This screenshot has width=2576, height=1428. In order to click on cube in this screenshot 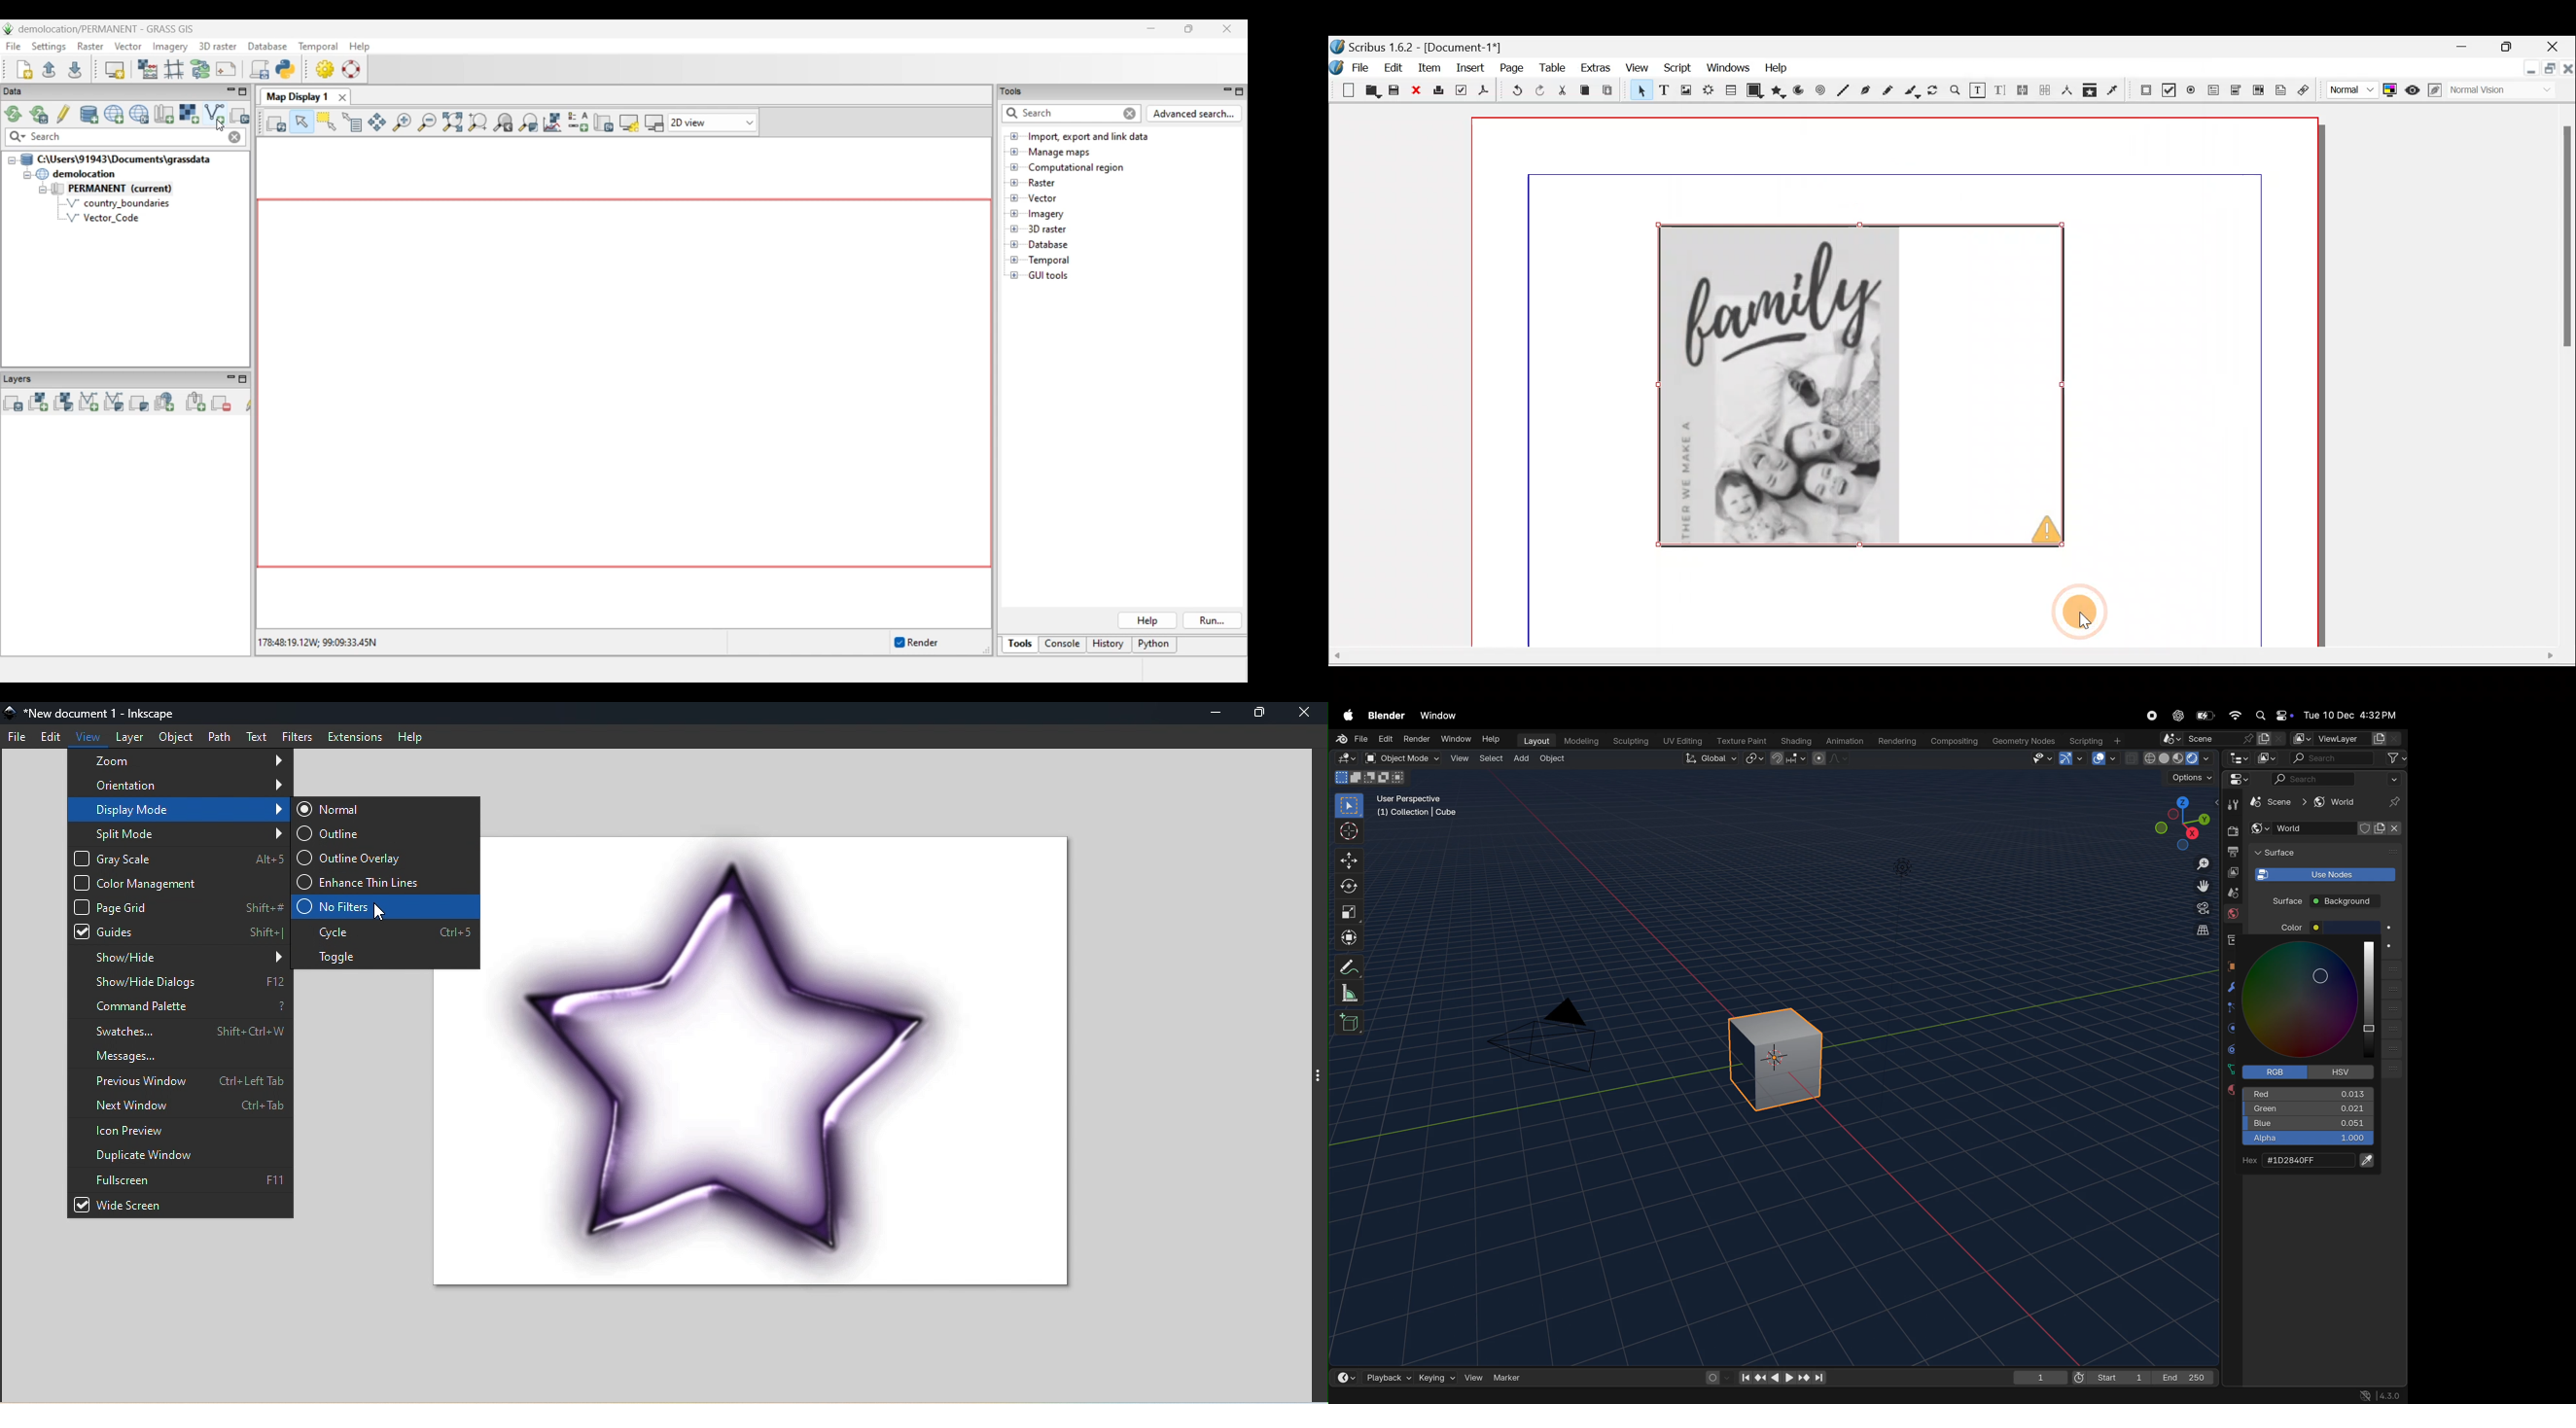, I will do `click(2269, 802)`.